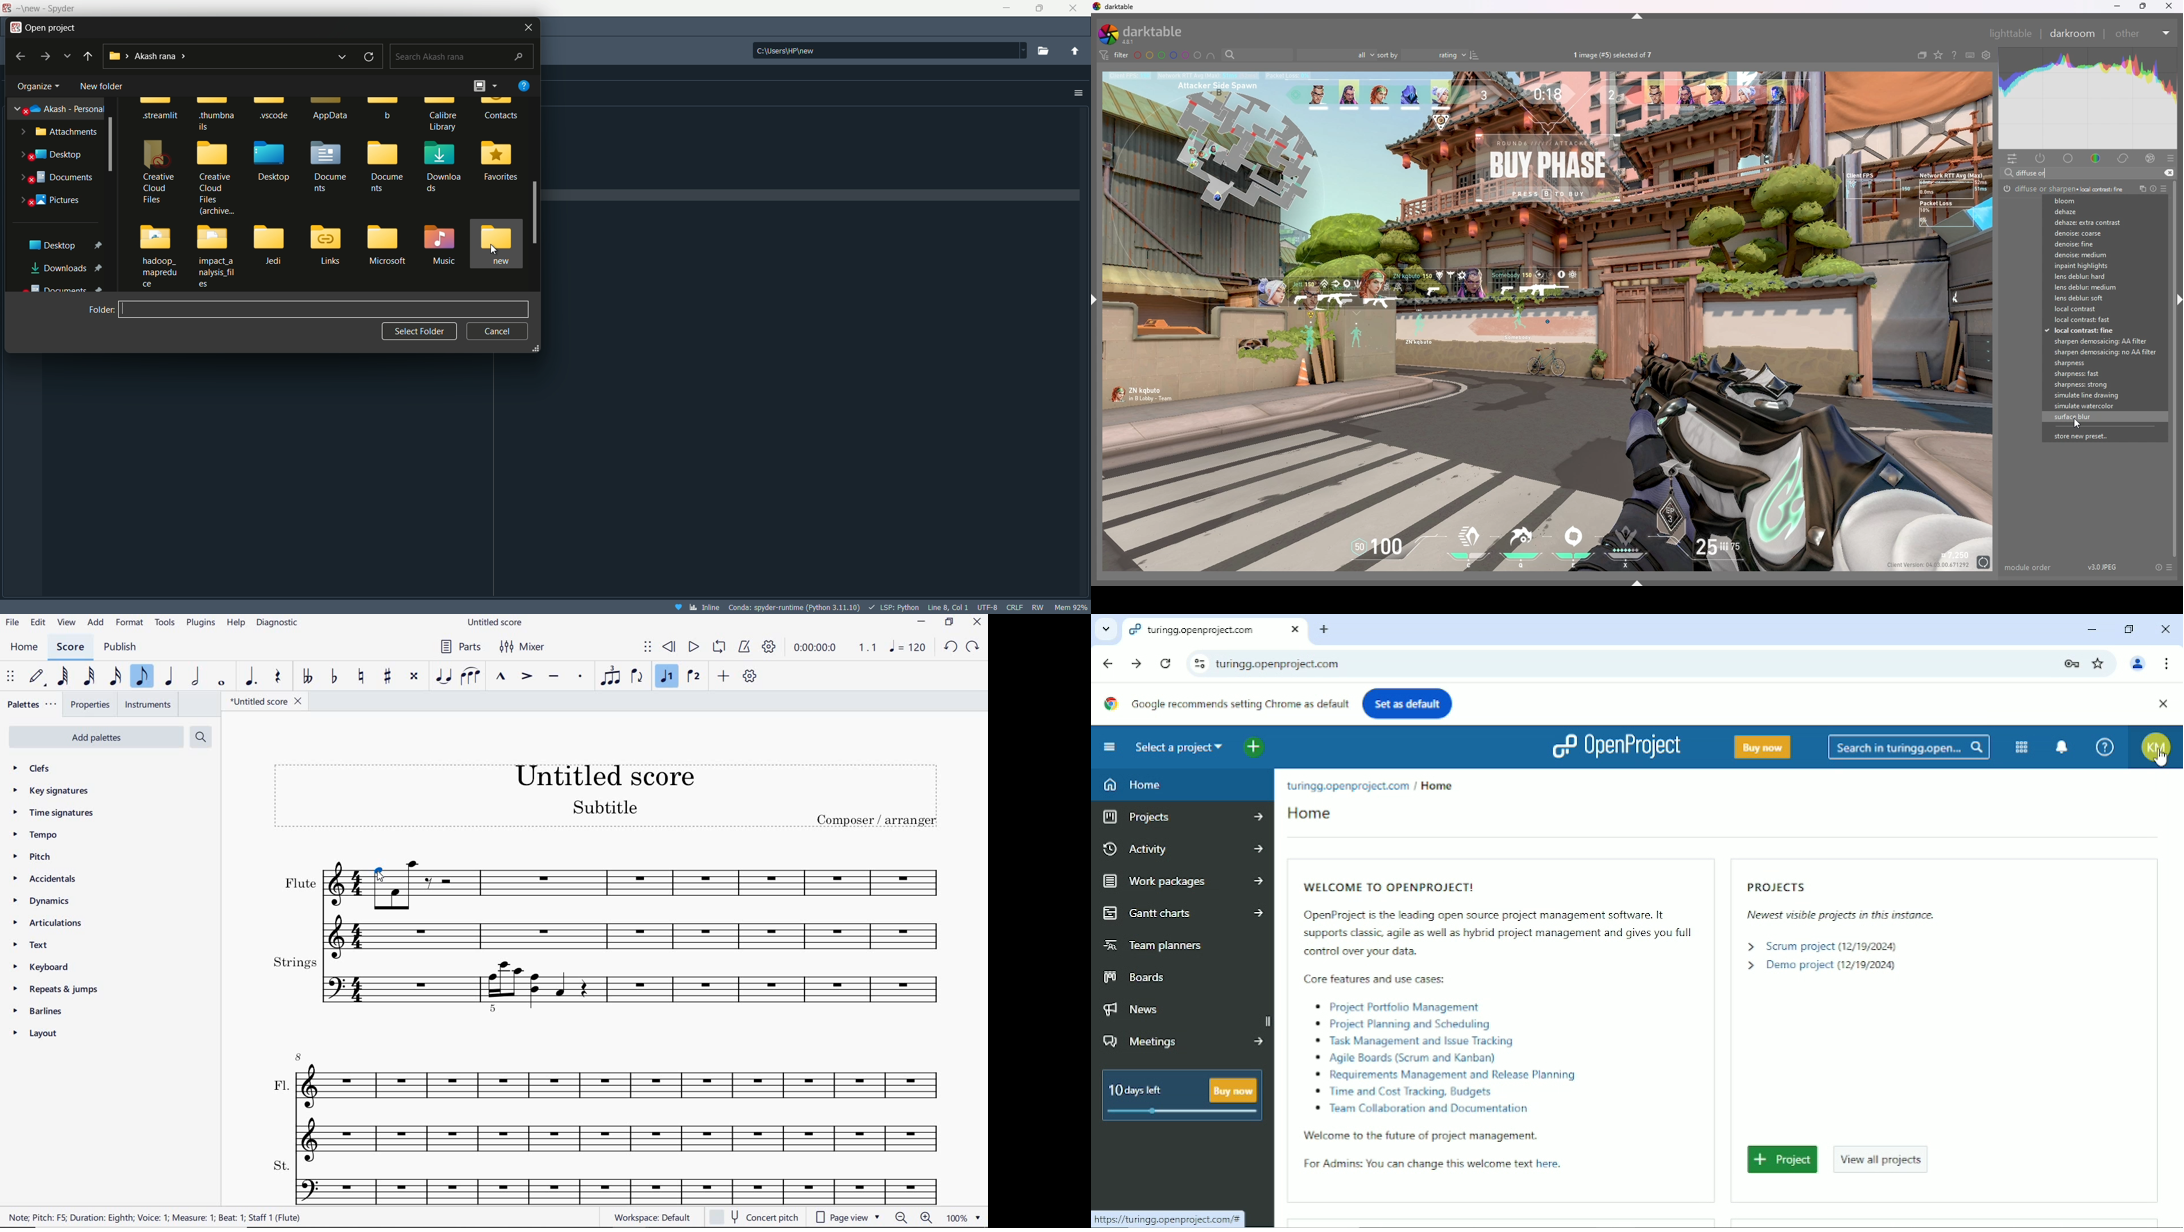  What do you see at coordinates (101, 86) in the screenshot?
I see `new folder` at bounding box center [101, 86].